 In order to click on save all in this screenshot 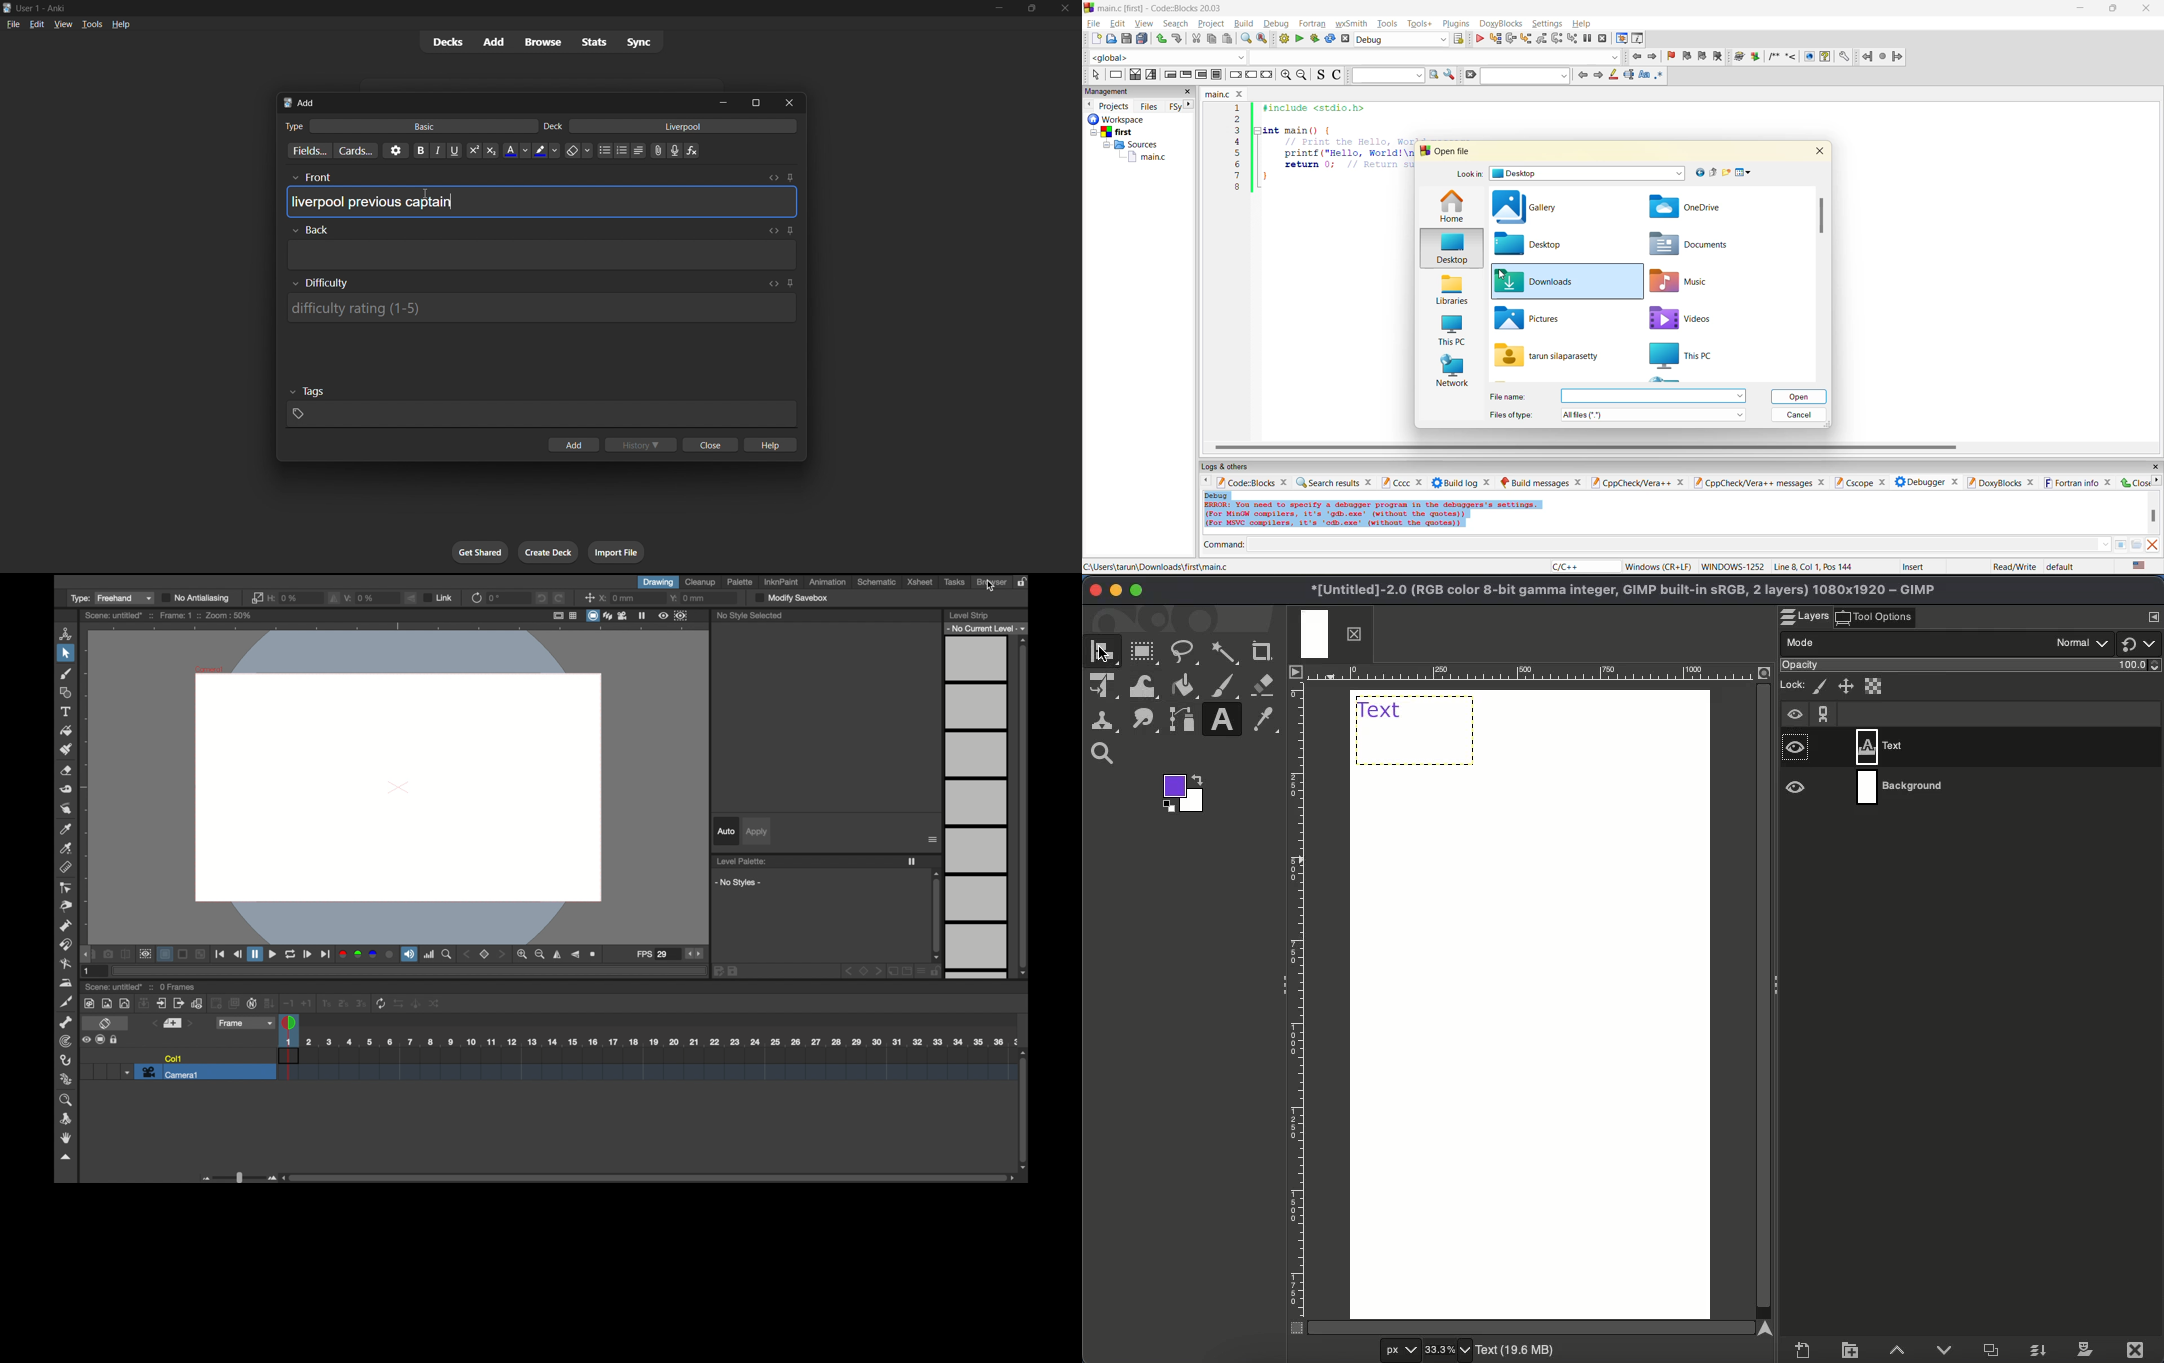, I will do `click(1142, 39)`.